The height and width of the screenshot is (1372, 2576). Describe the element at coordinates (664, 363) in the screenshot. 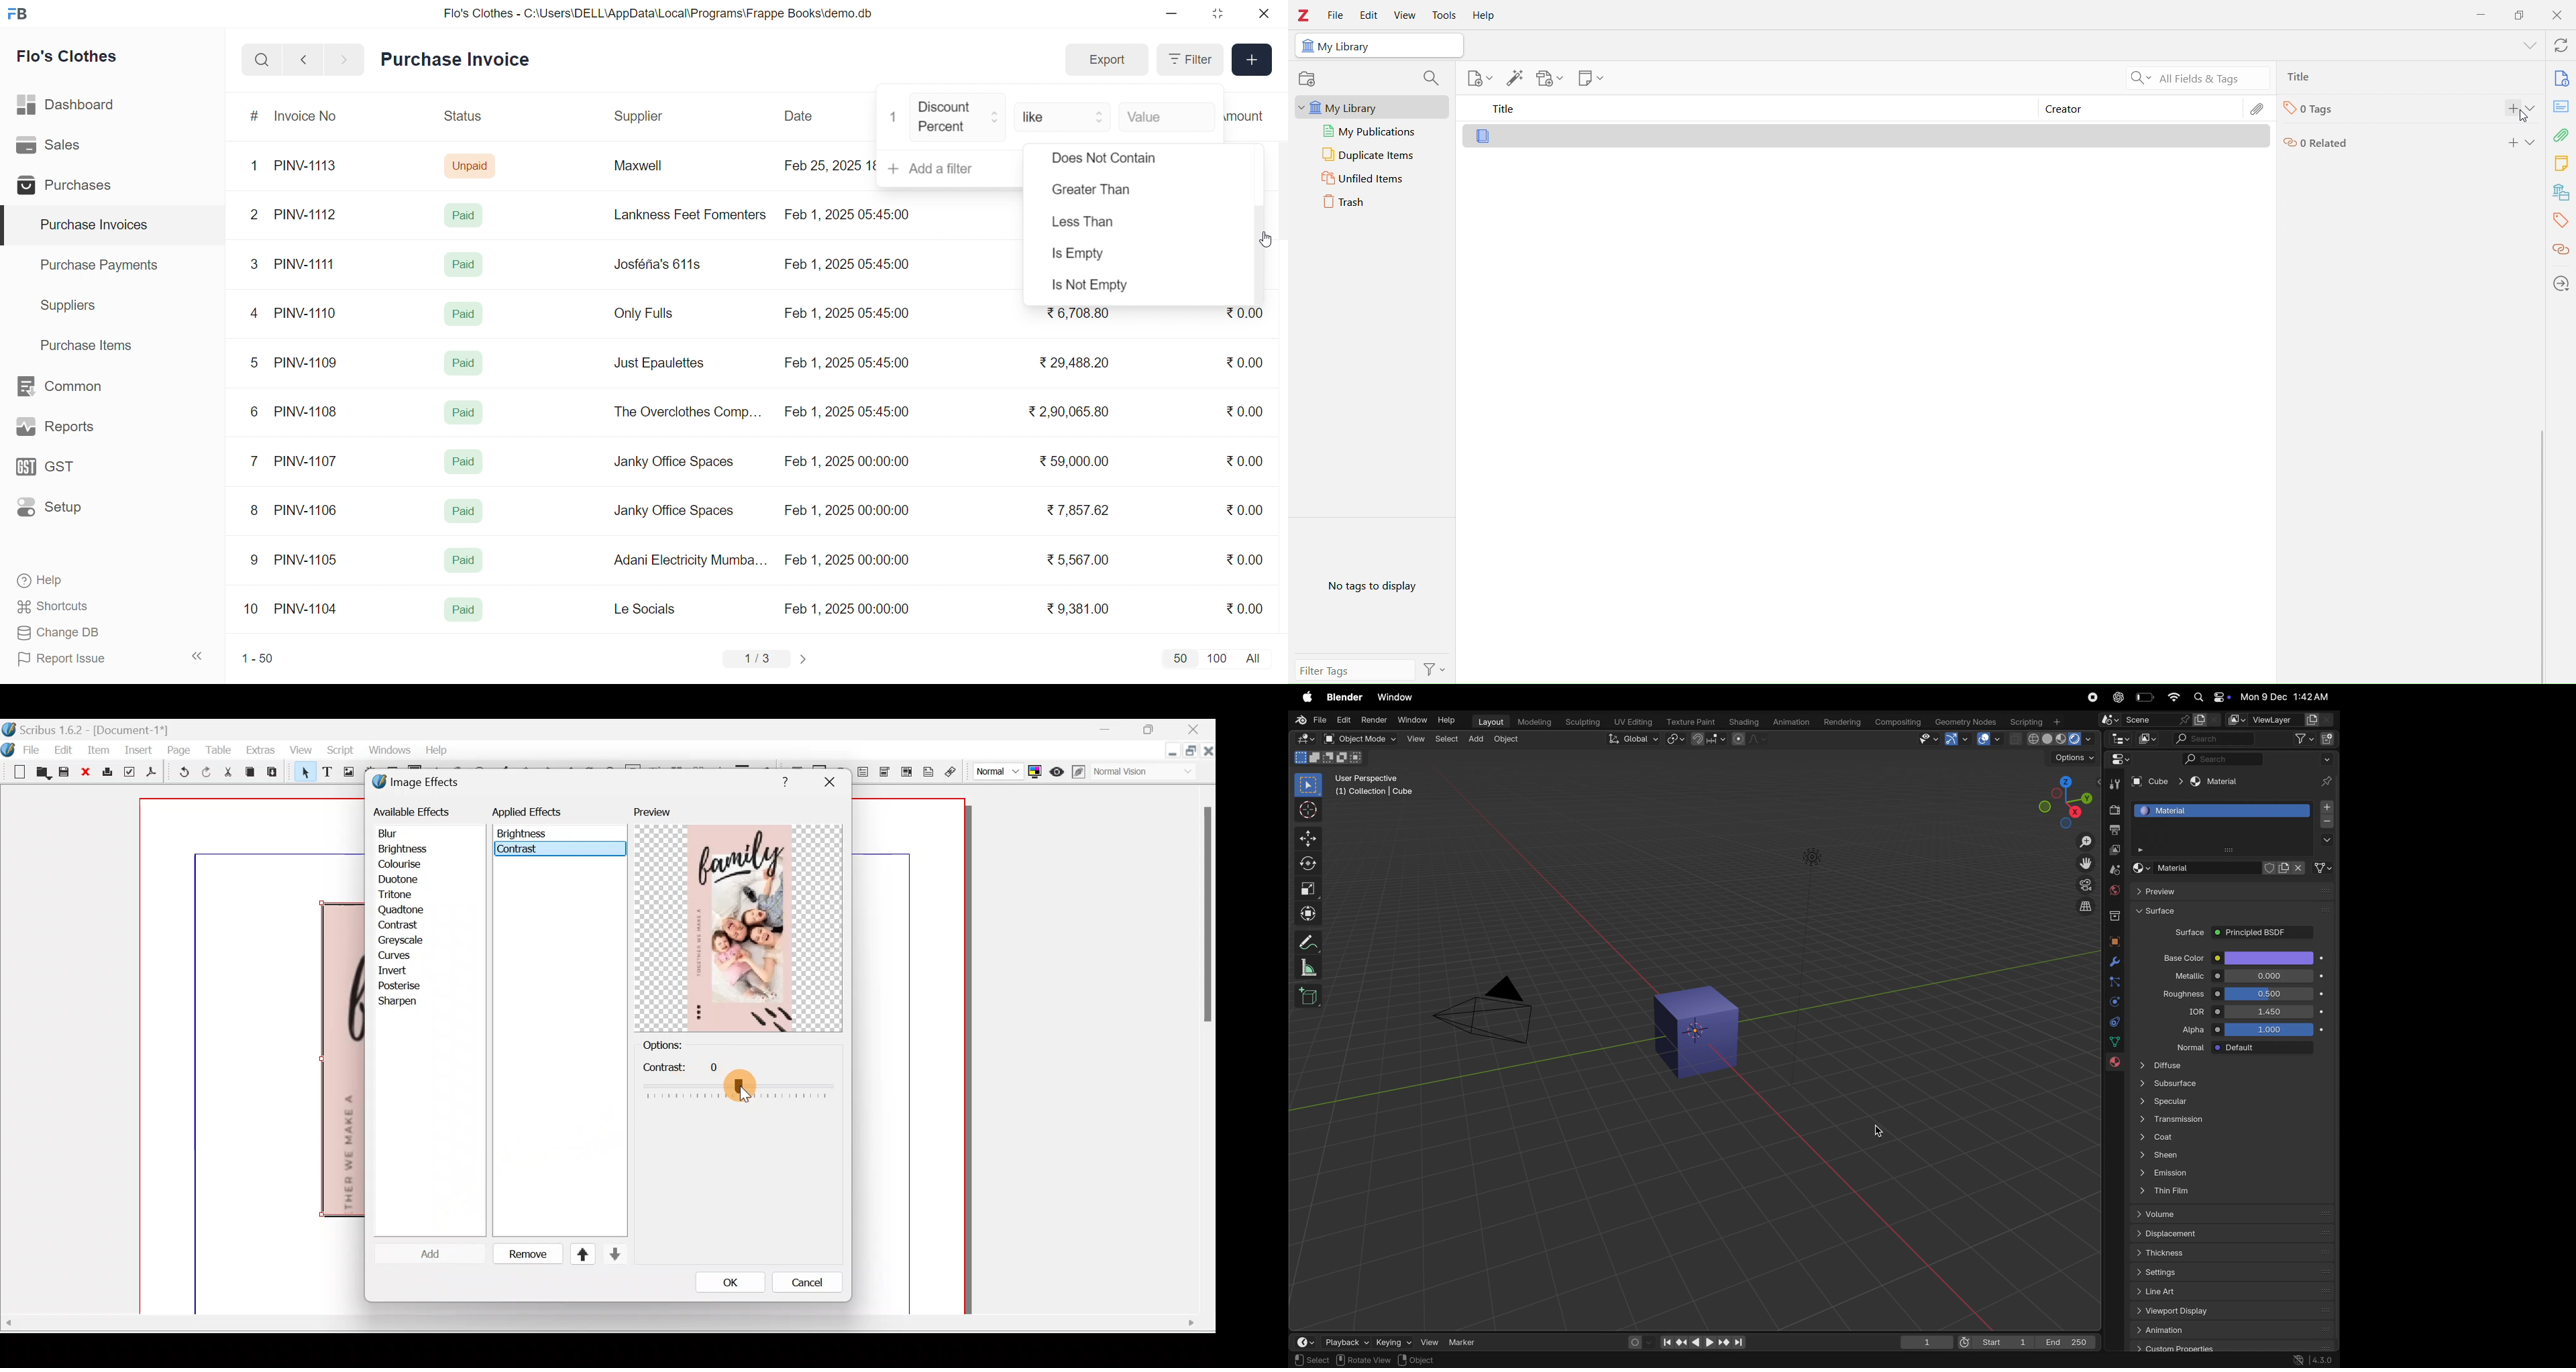

I see `Just Epaulettes` at that location.